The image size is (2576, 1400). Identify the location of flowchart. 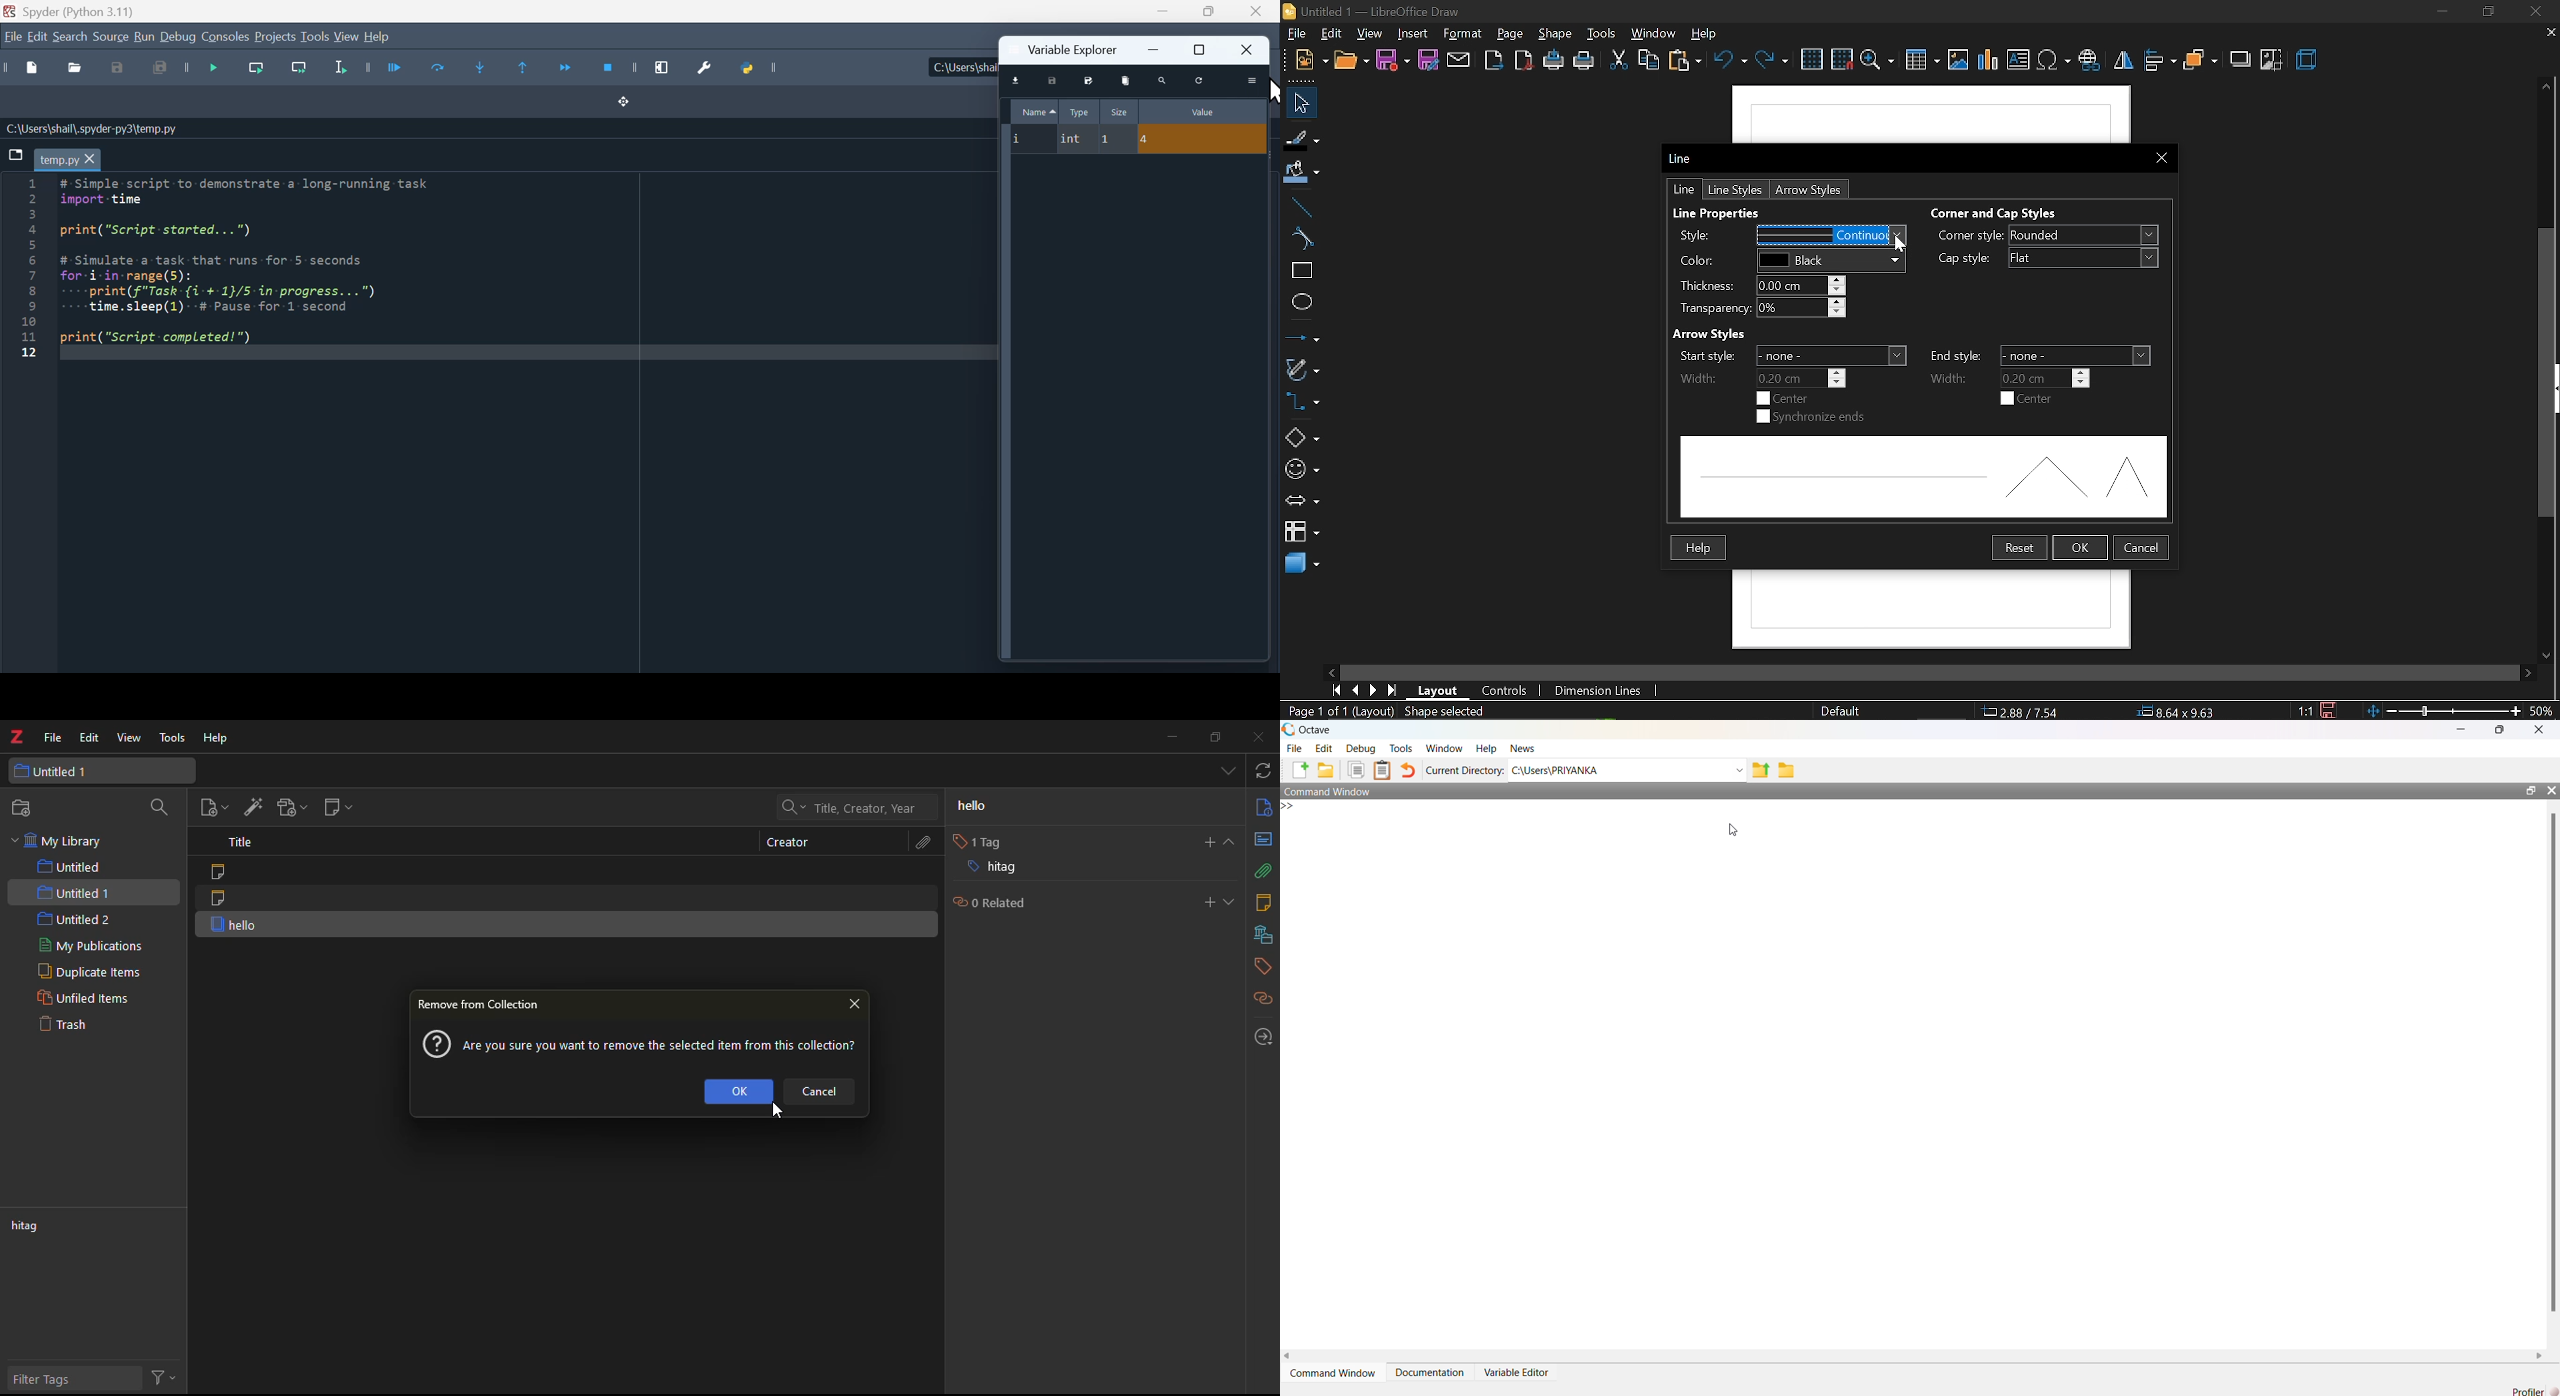
(1300, 530).